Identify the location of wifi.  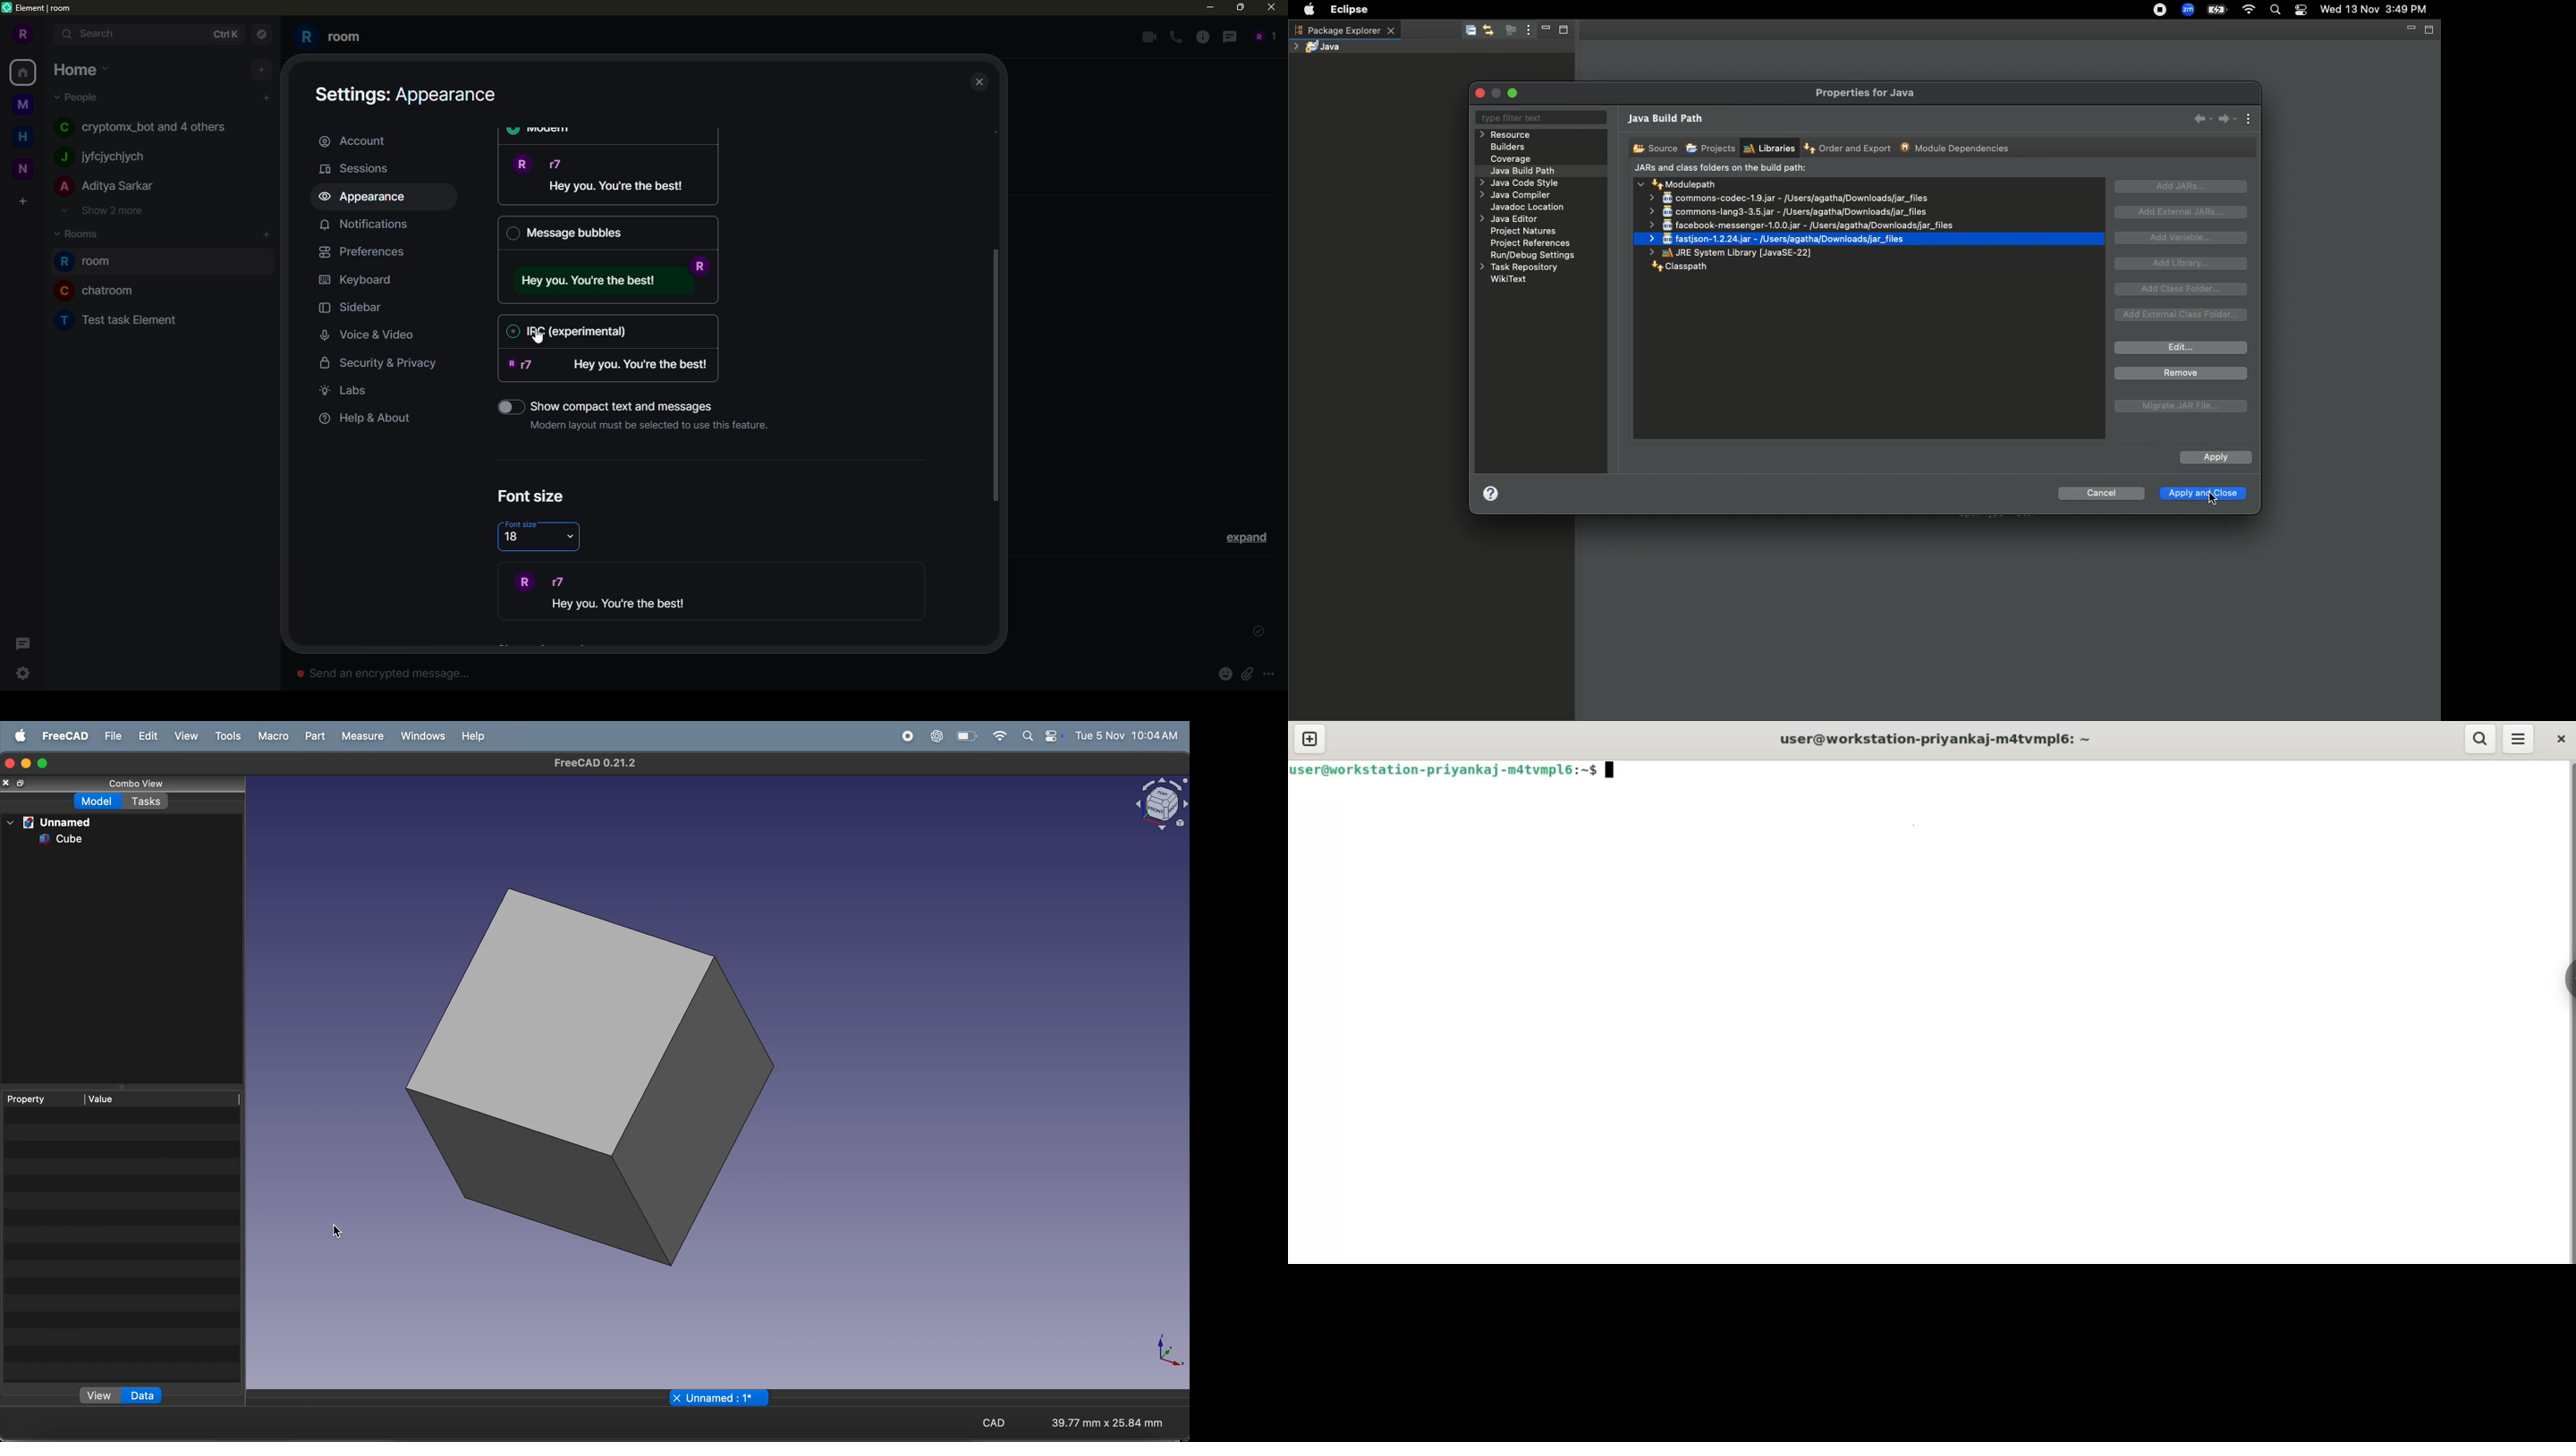
(1001, 736).